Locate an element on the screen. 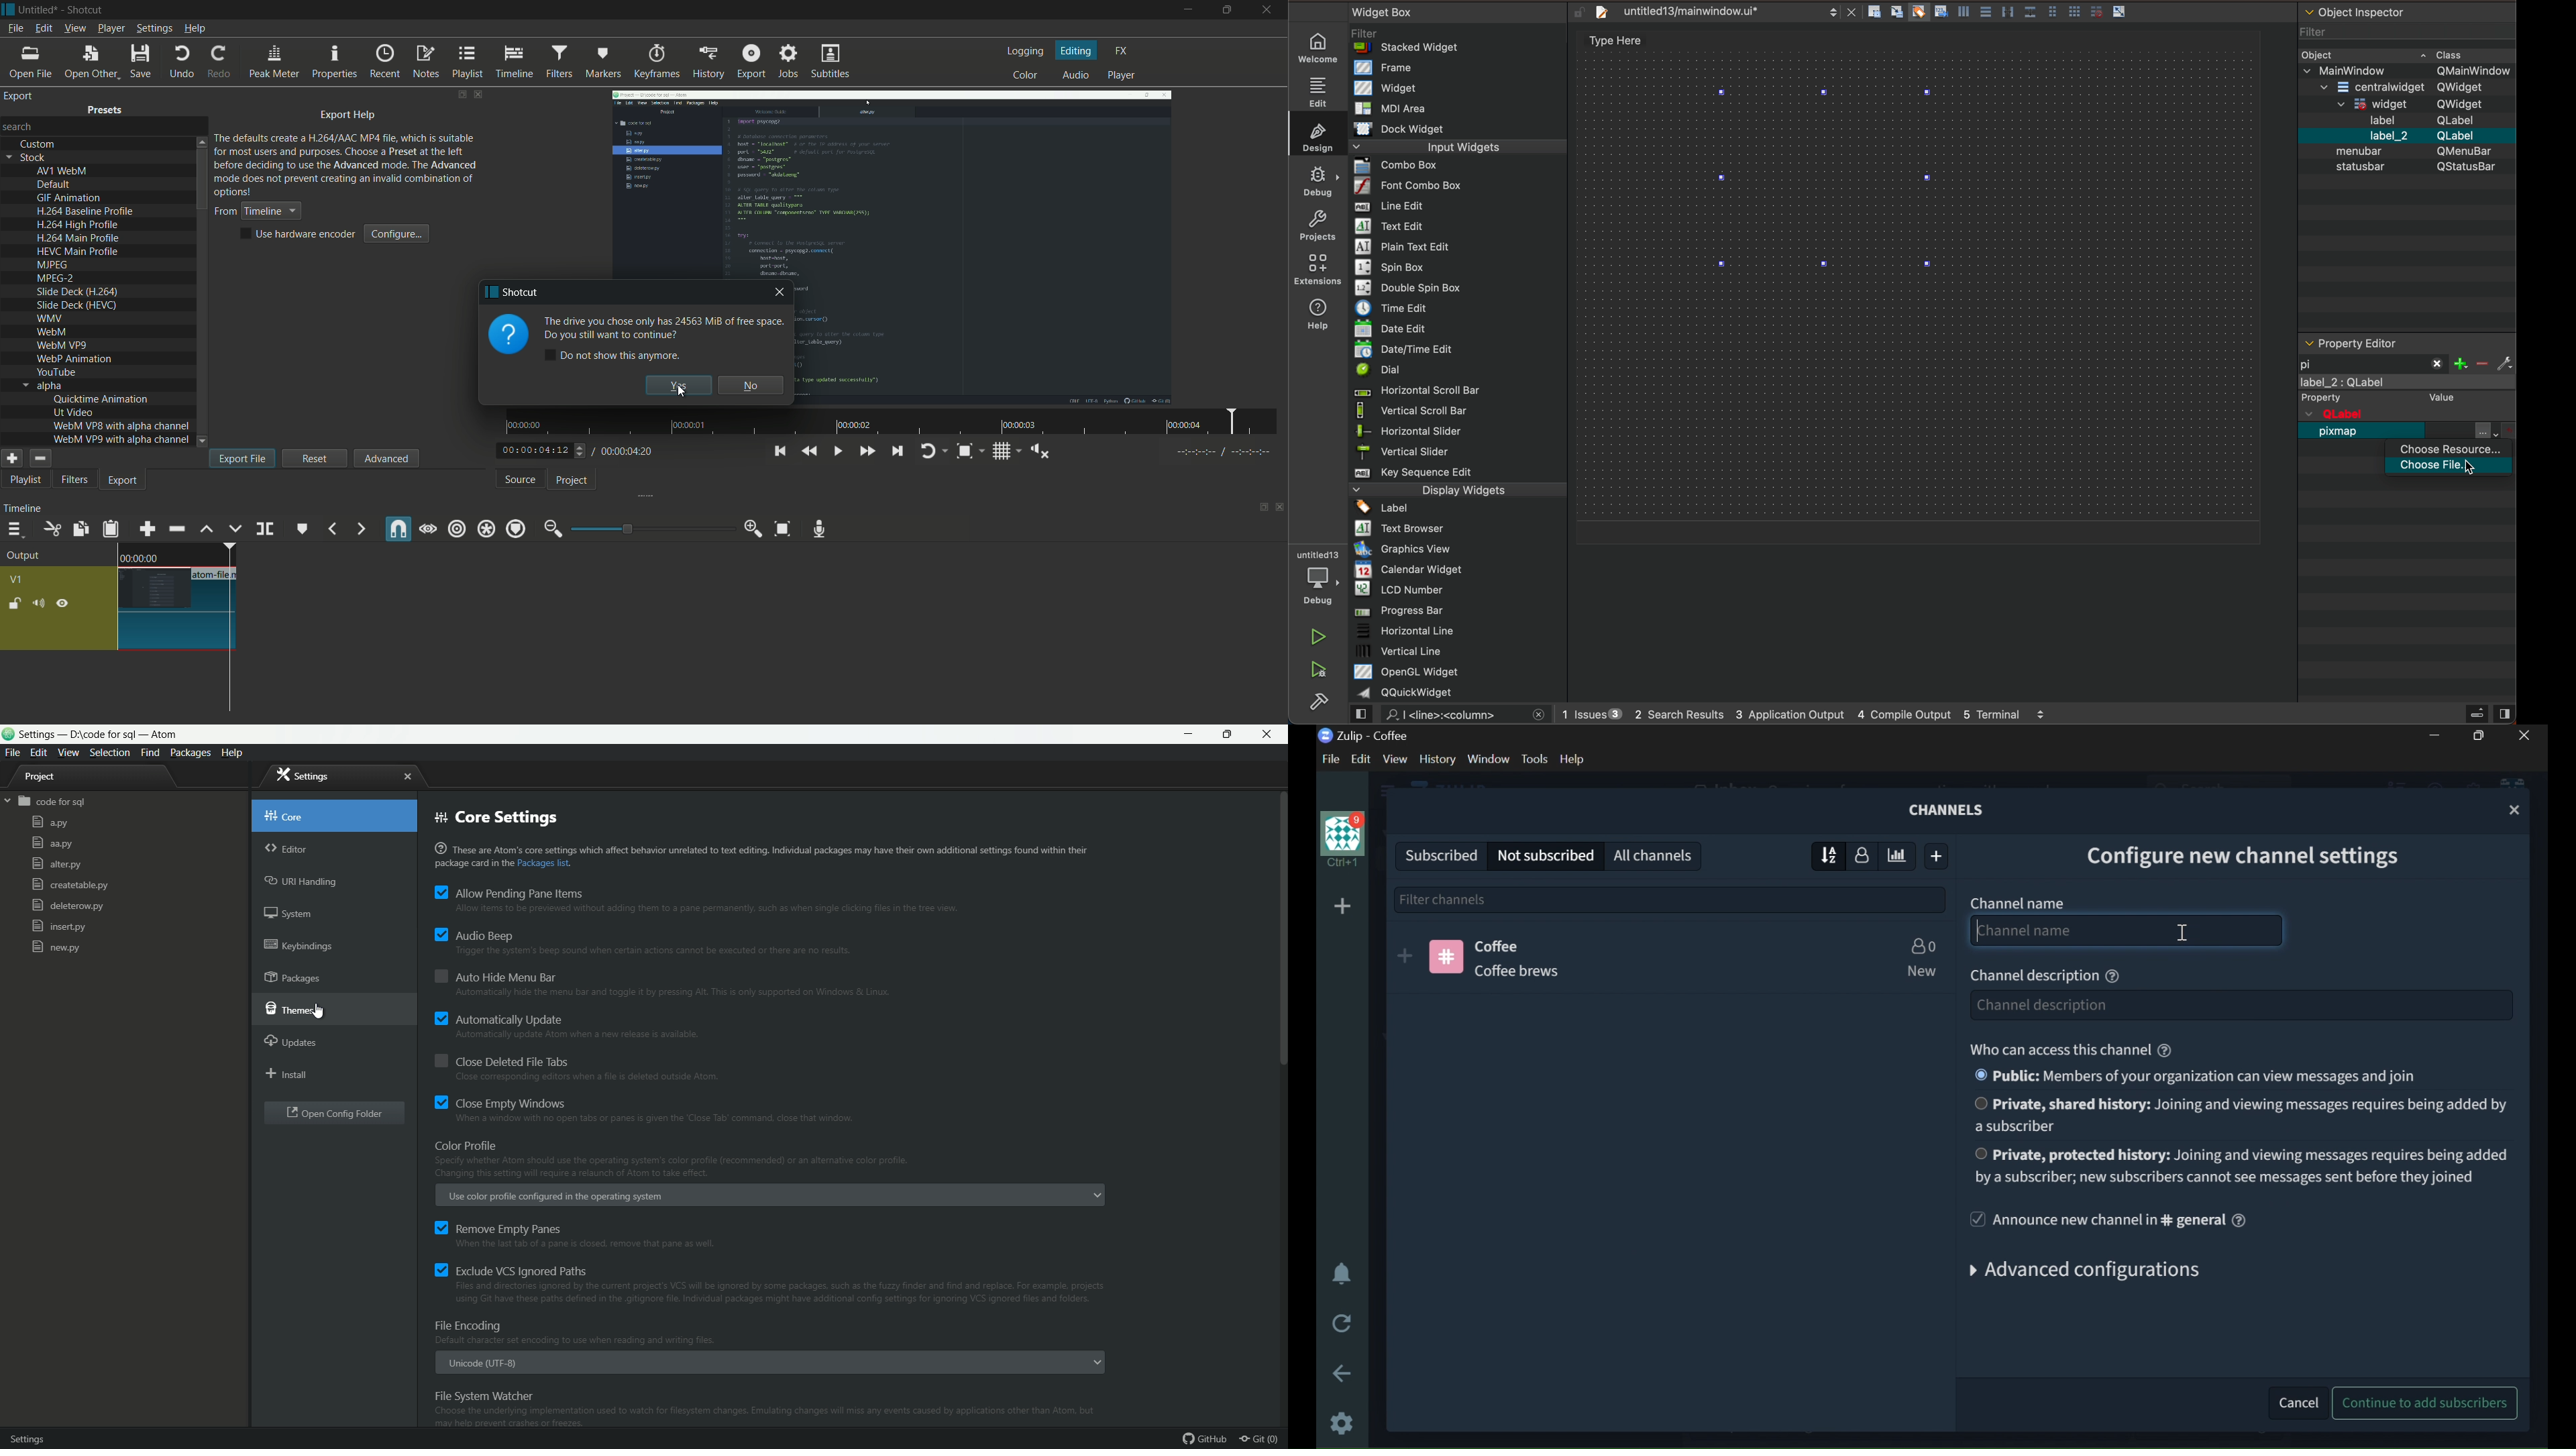 The width and height of the screenshot is (2576, 1456). scroll bar is located at coordinates (1280, 1052).